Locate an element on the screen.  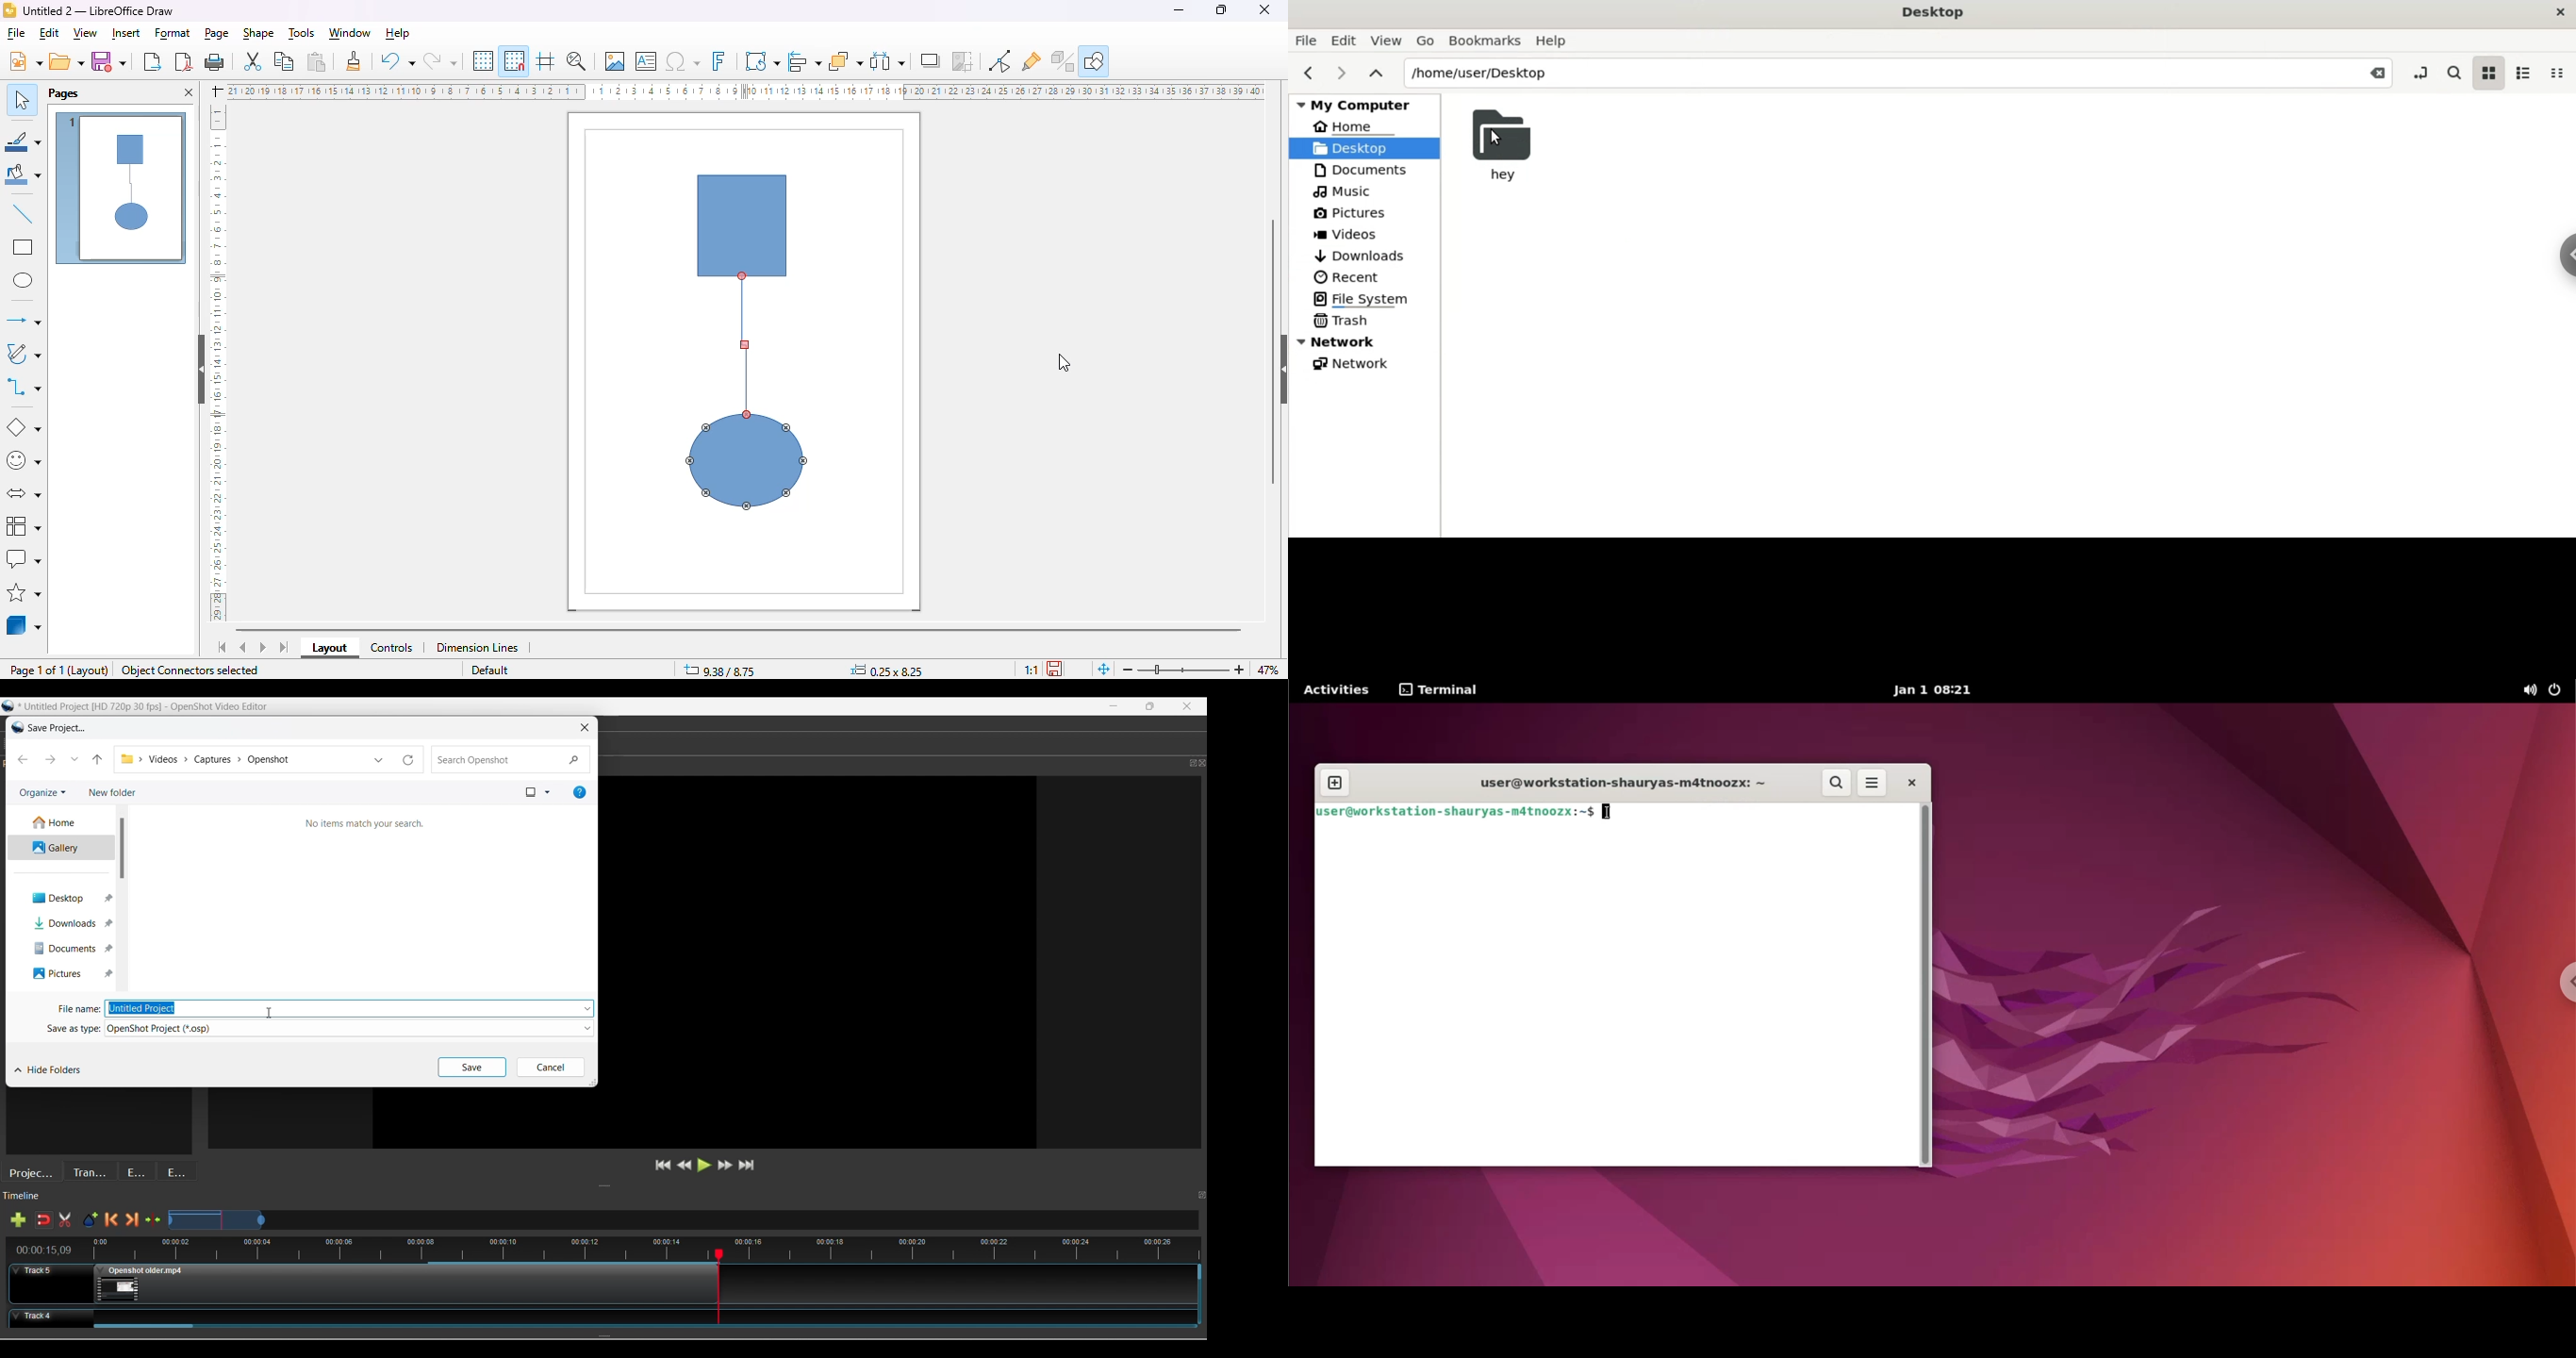
Cancel inputs made is located at coordinates (550, 1068).